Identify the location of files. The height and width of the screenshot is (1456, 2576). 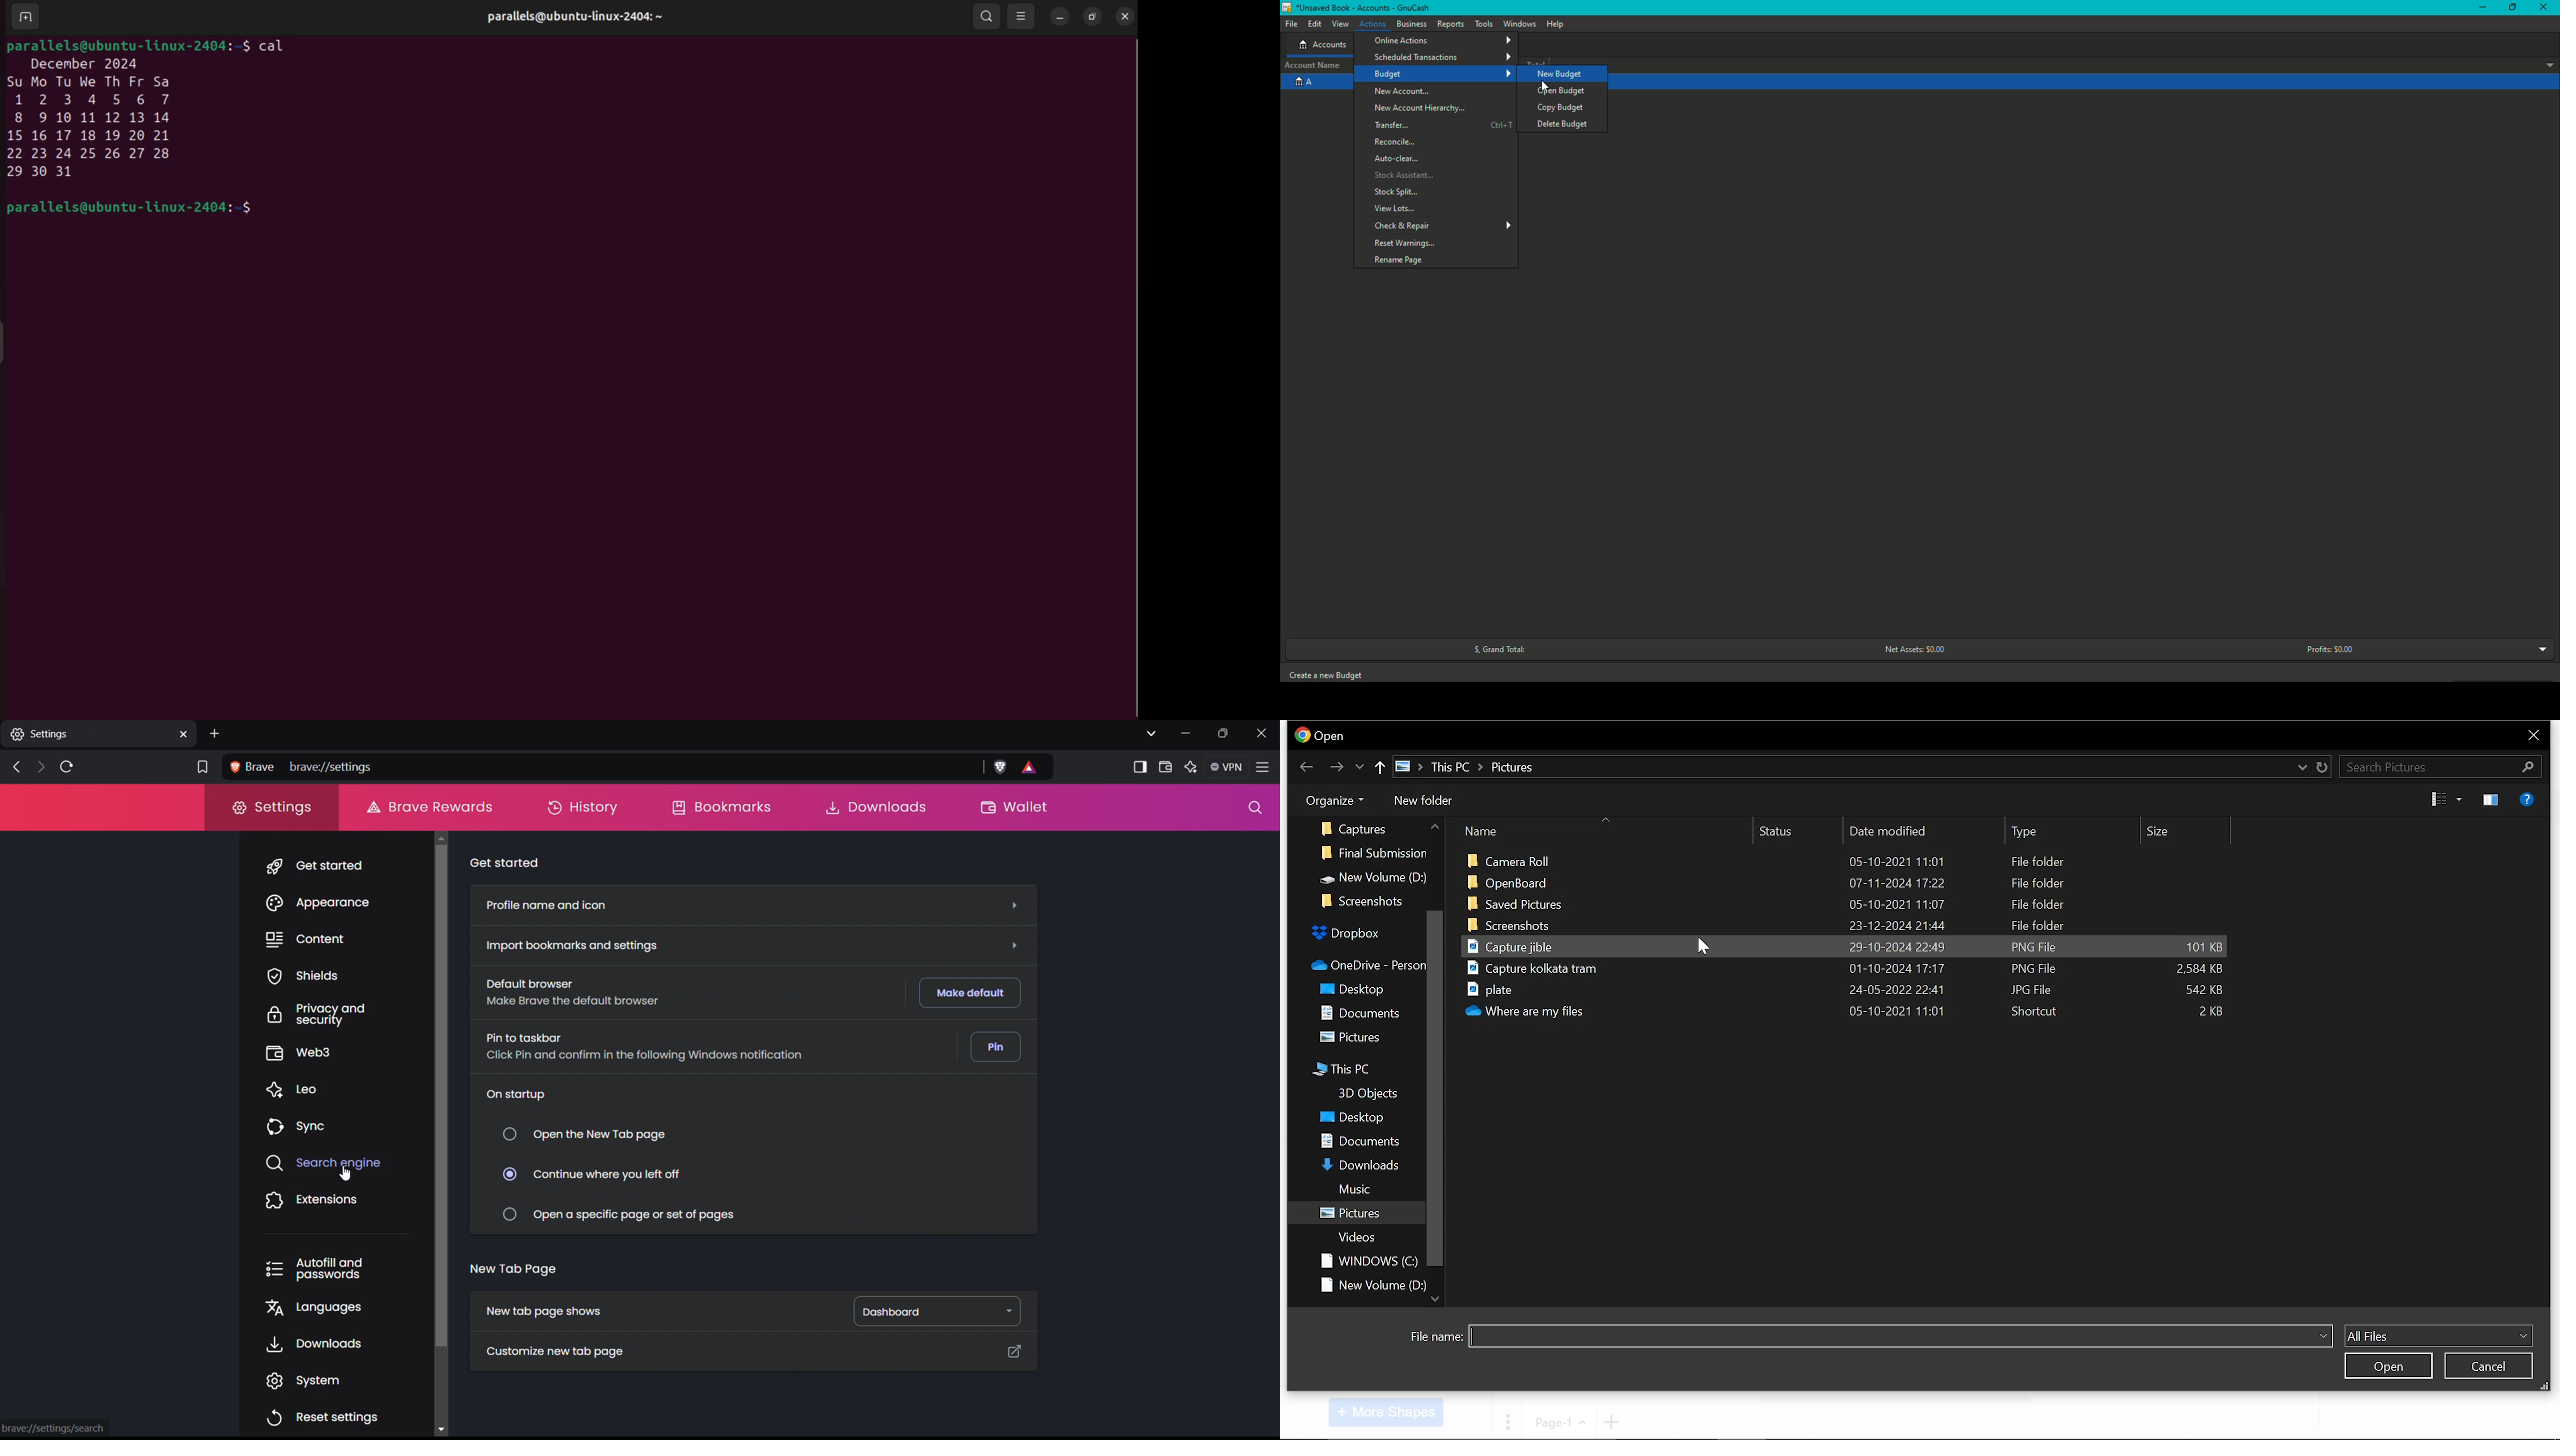
(1848, 883).